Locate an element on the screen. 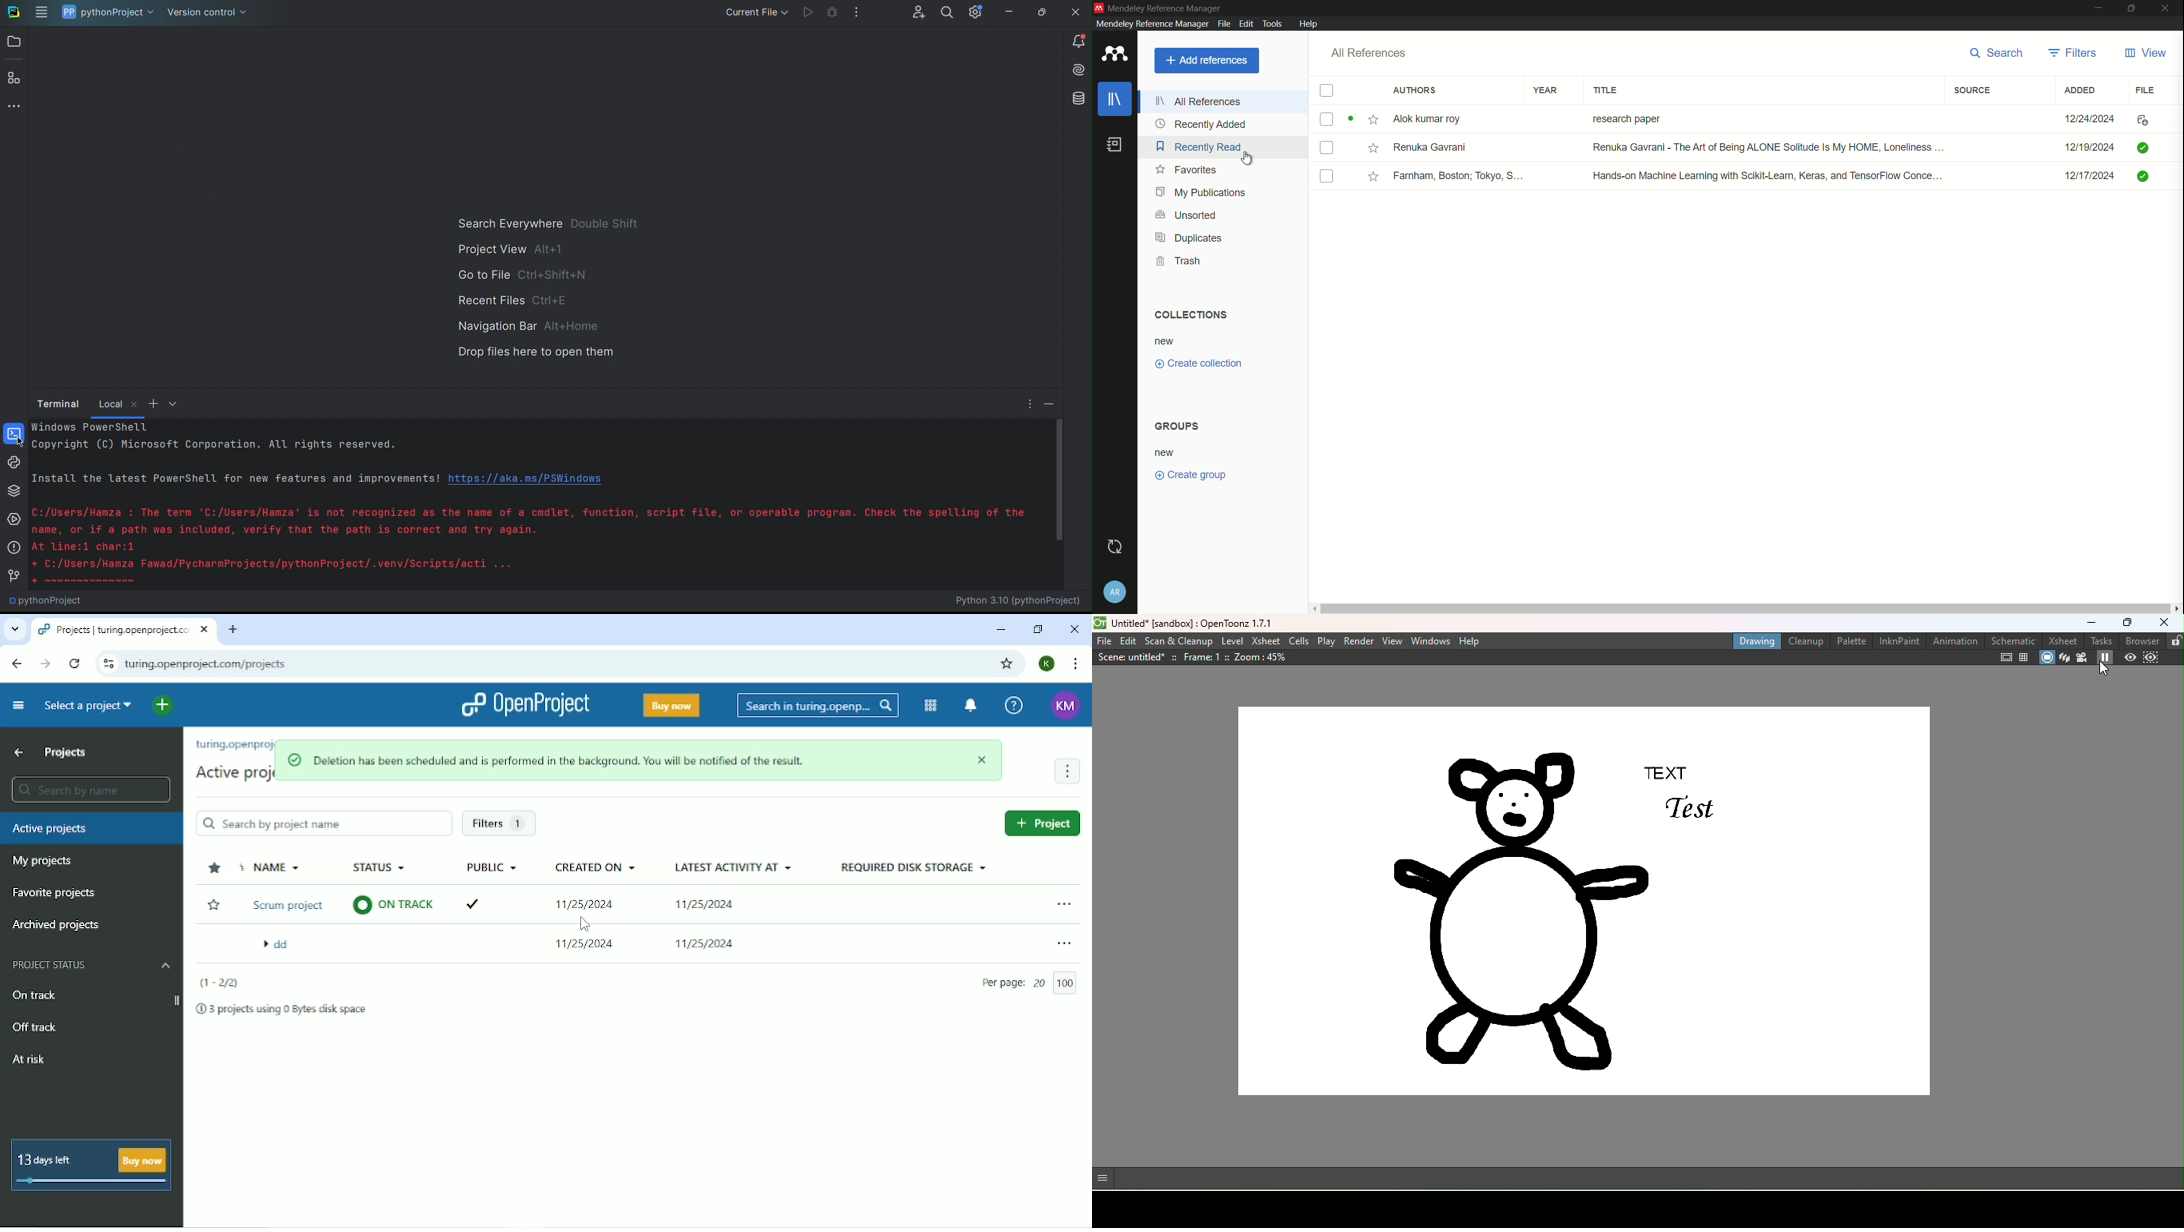 This screenshot has width=2184, height=1232. Add to Favorite is located at coordinates (214, 905).